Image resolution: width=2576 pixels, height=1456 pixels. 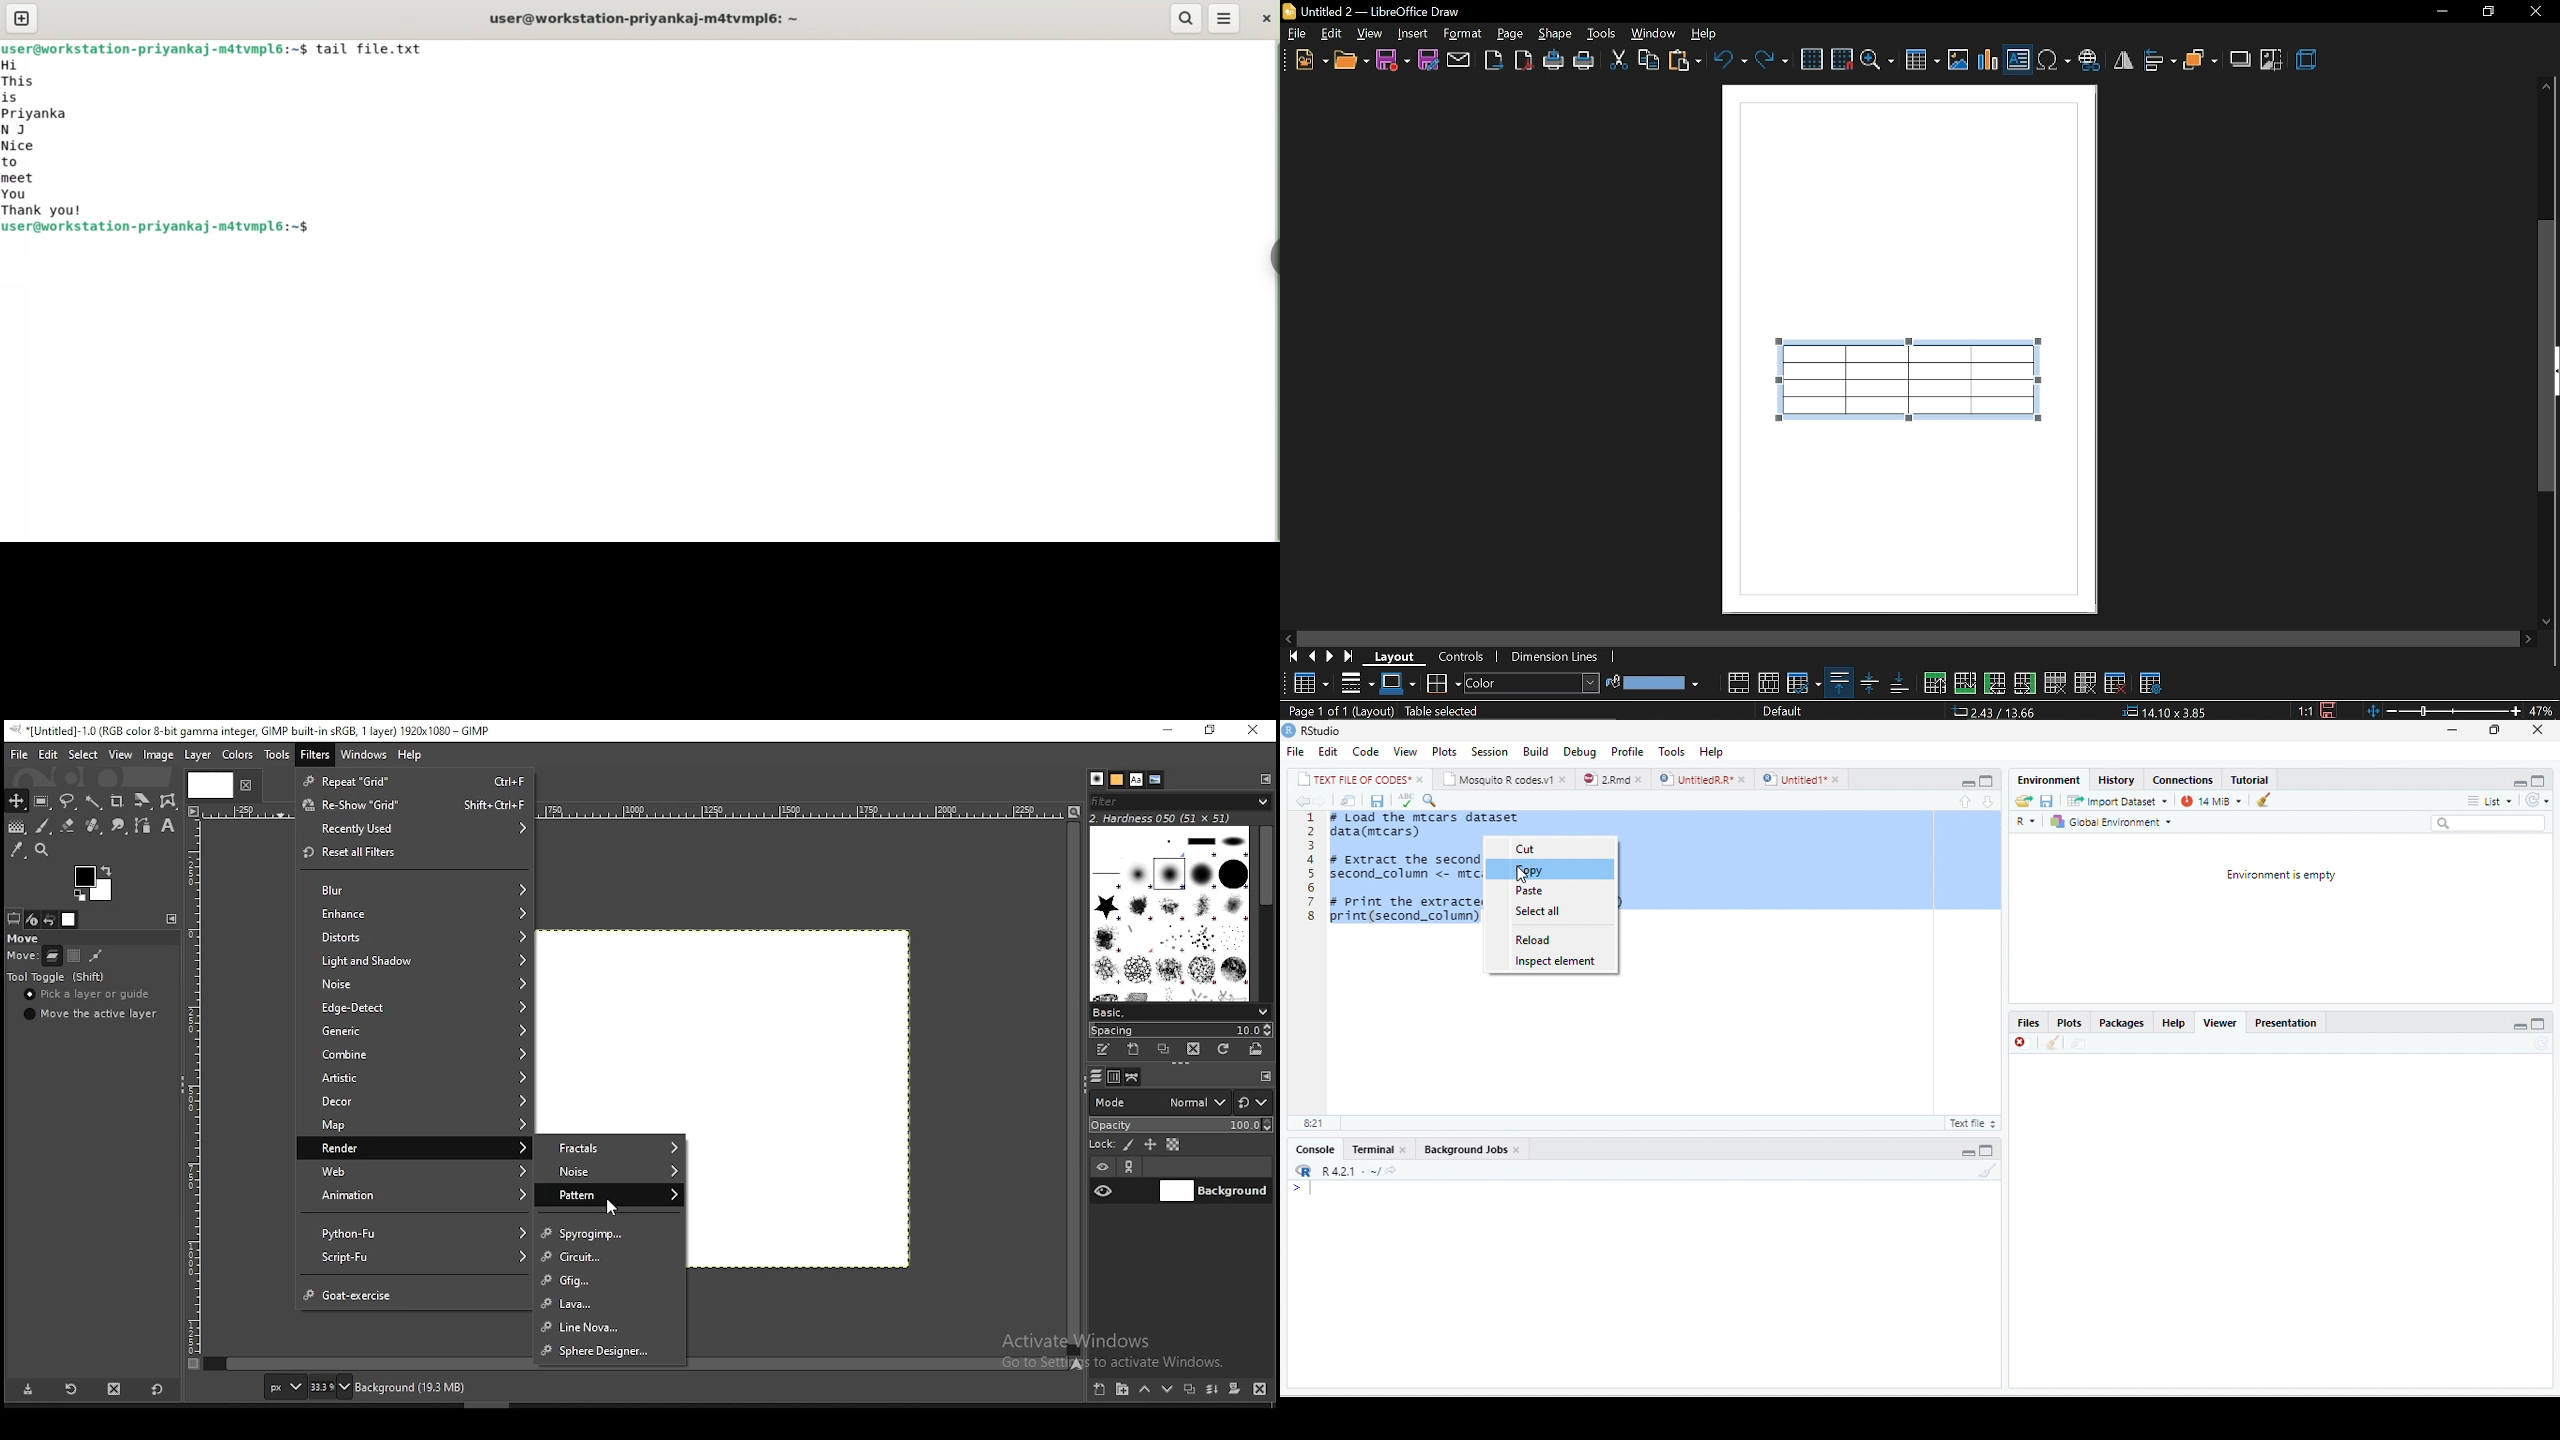 I want to click on cursor, so click(x=1783, y=349).